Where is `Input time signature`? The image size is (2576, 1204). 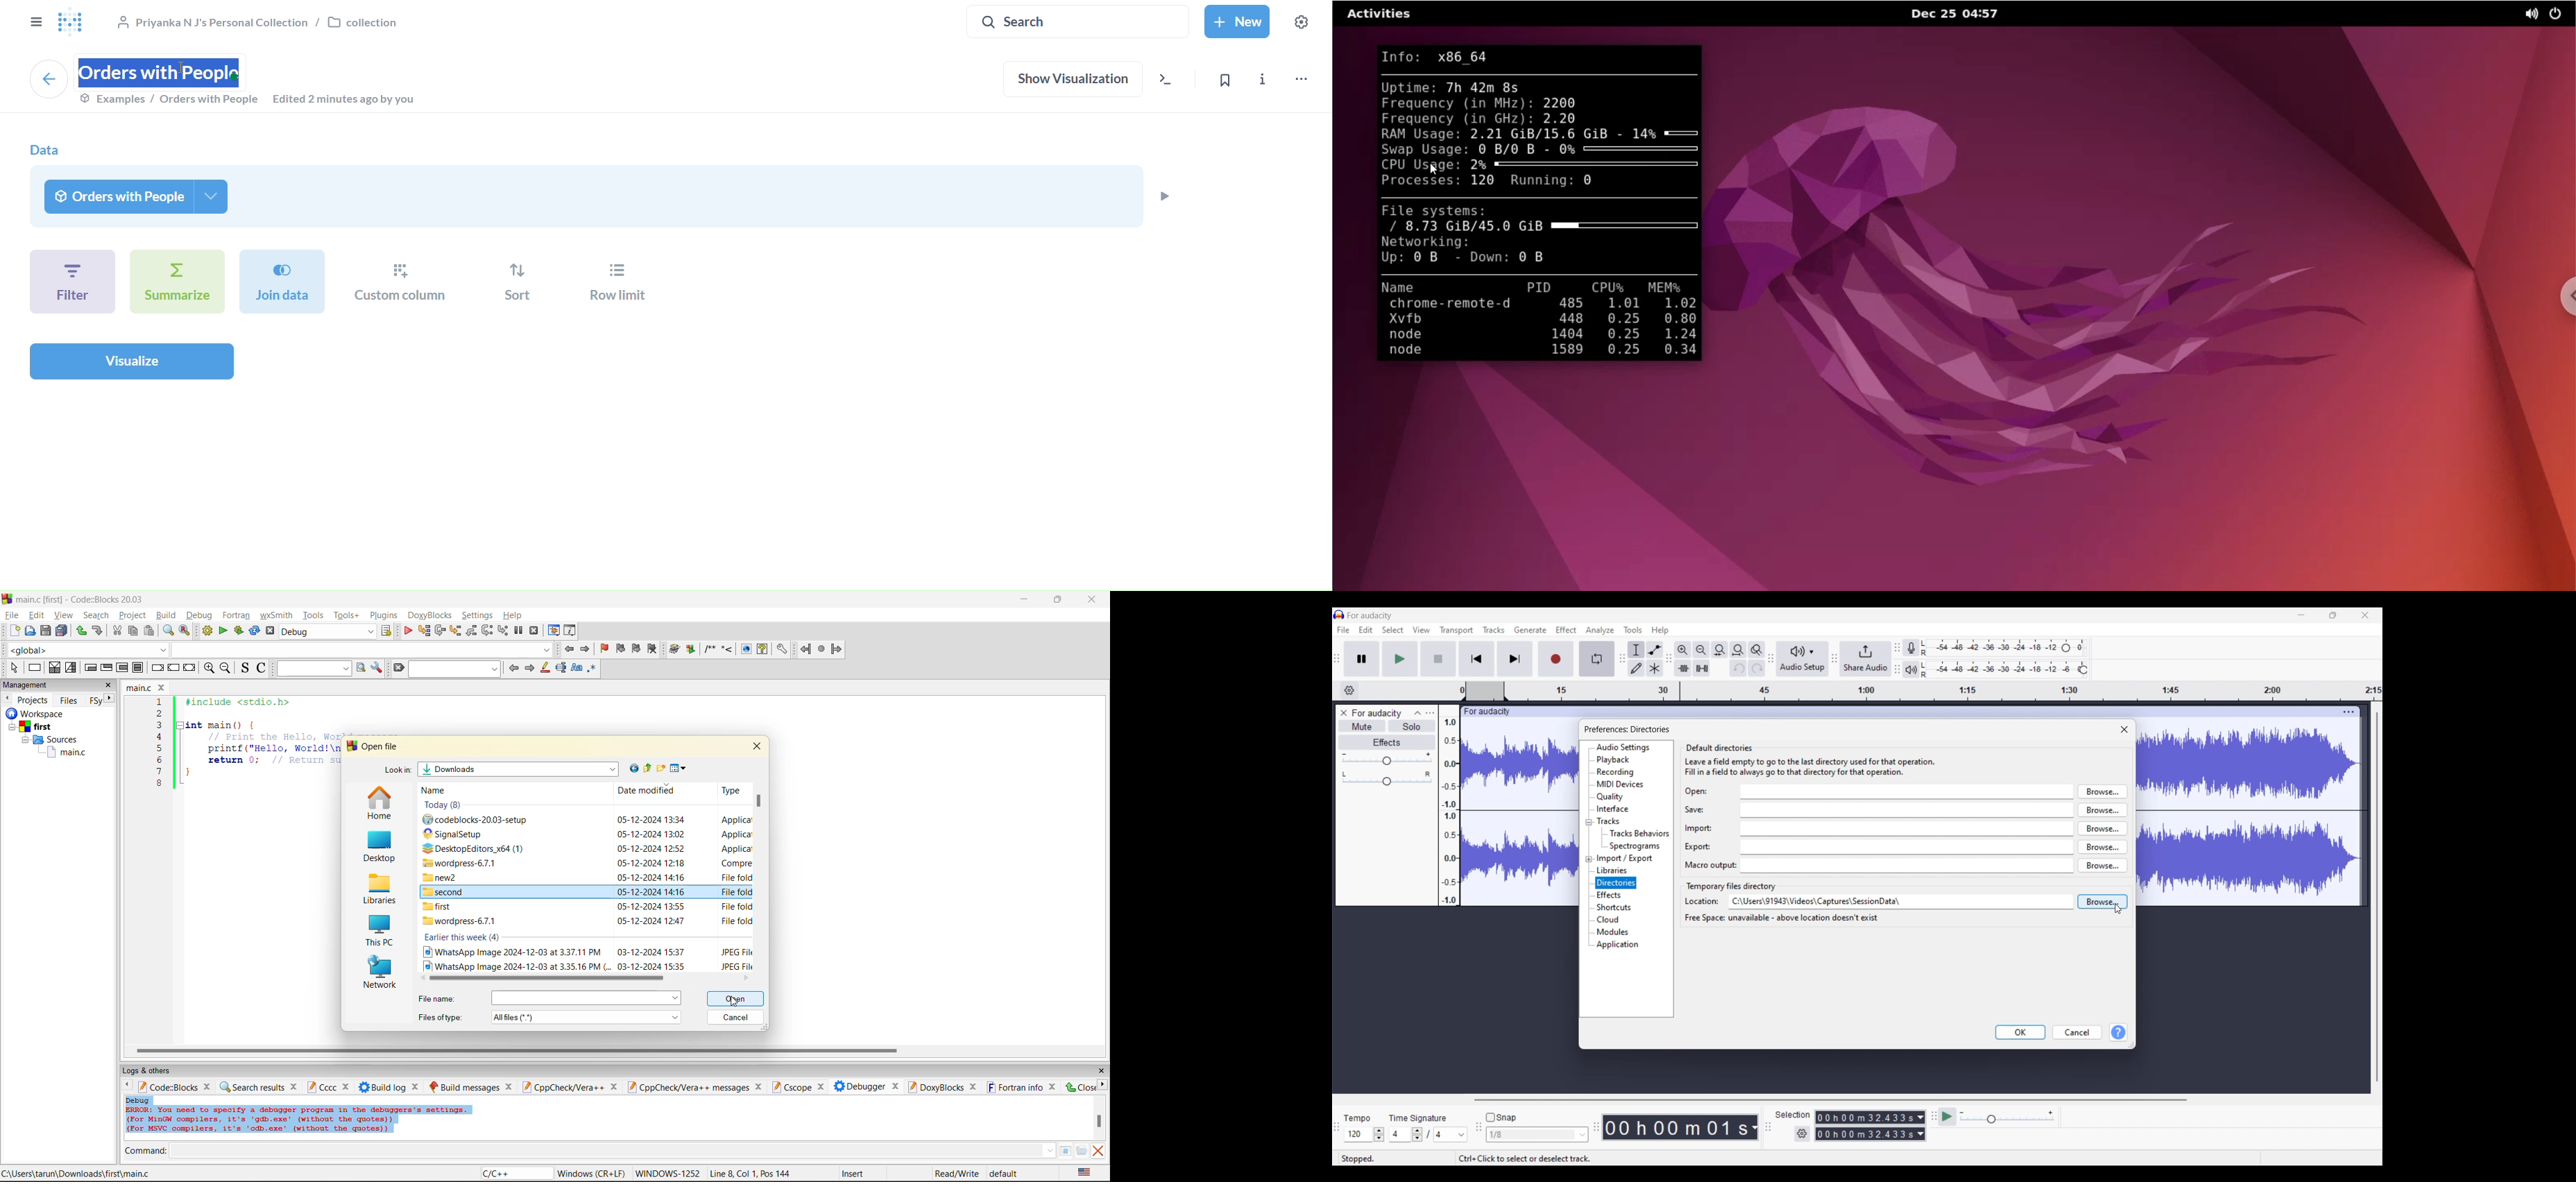 Input time signature is located at coordinates (1400, 1134).